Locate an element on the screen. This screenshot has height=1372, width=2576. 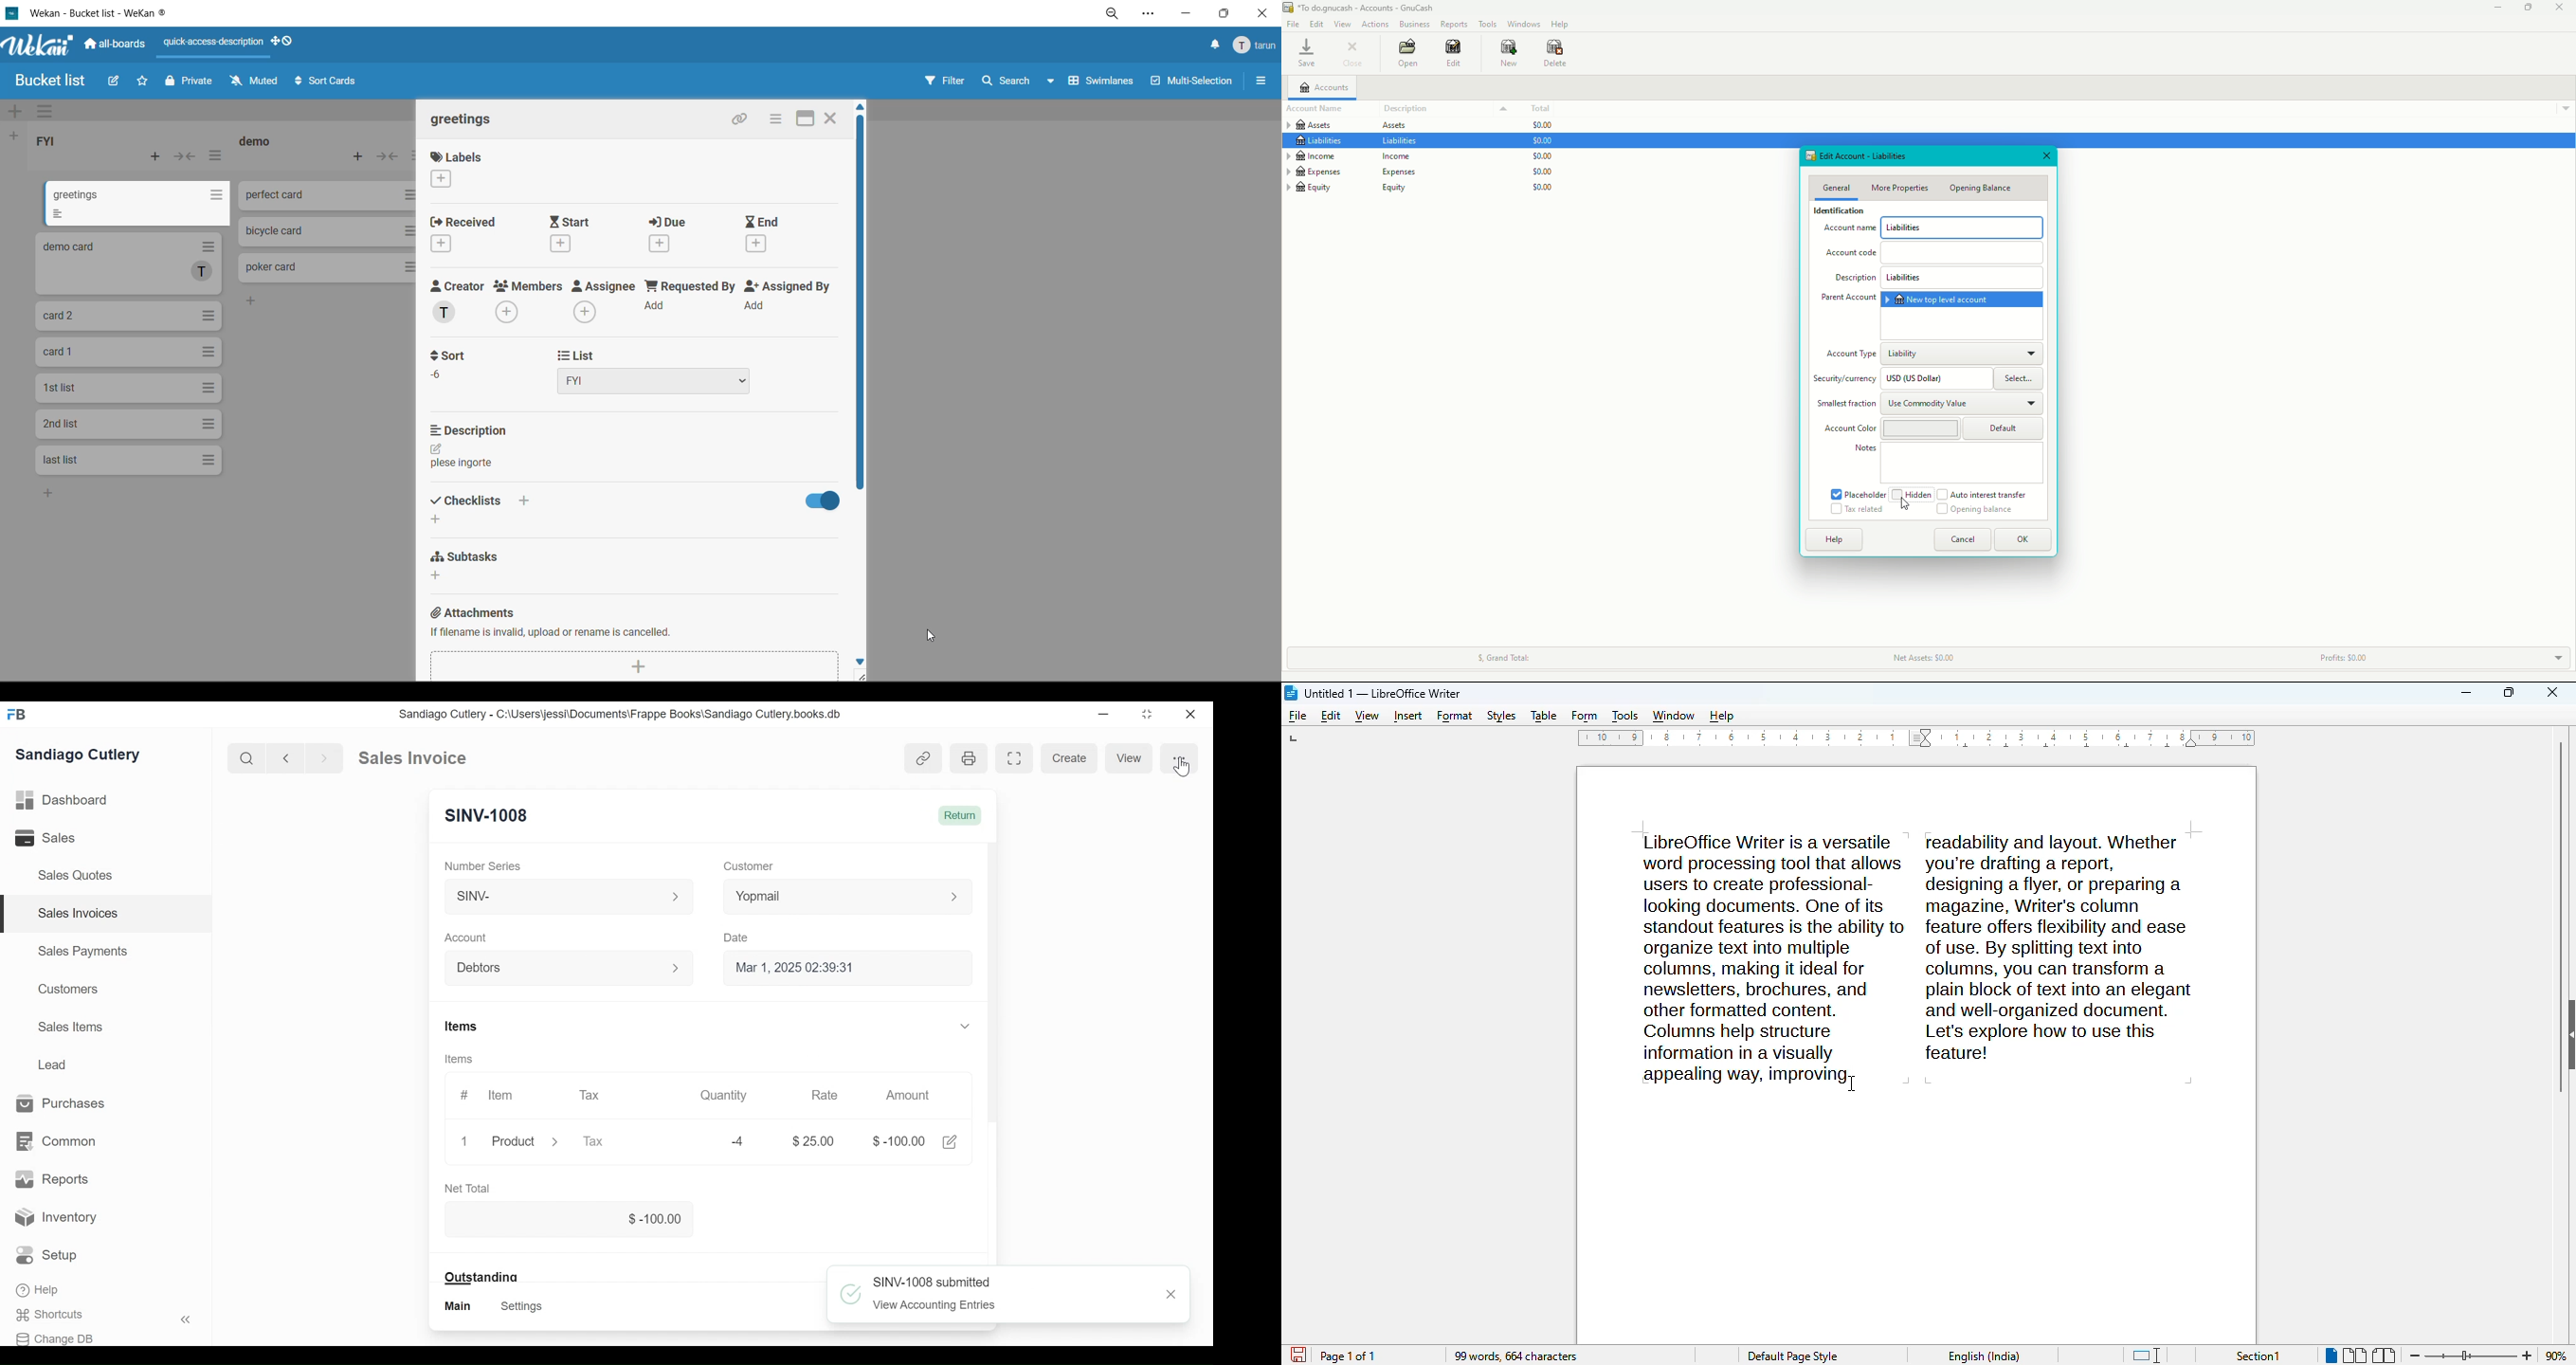
Setup is located at coordinates (47, 1255).